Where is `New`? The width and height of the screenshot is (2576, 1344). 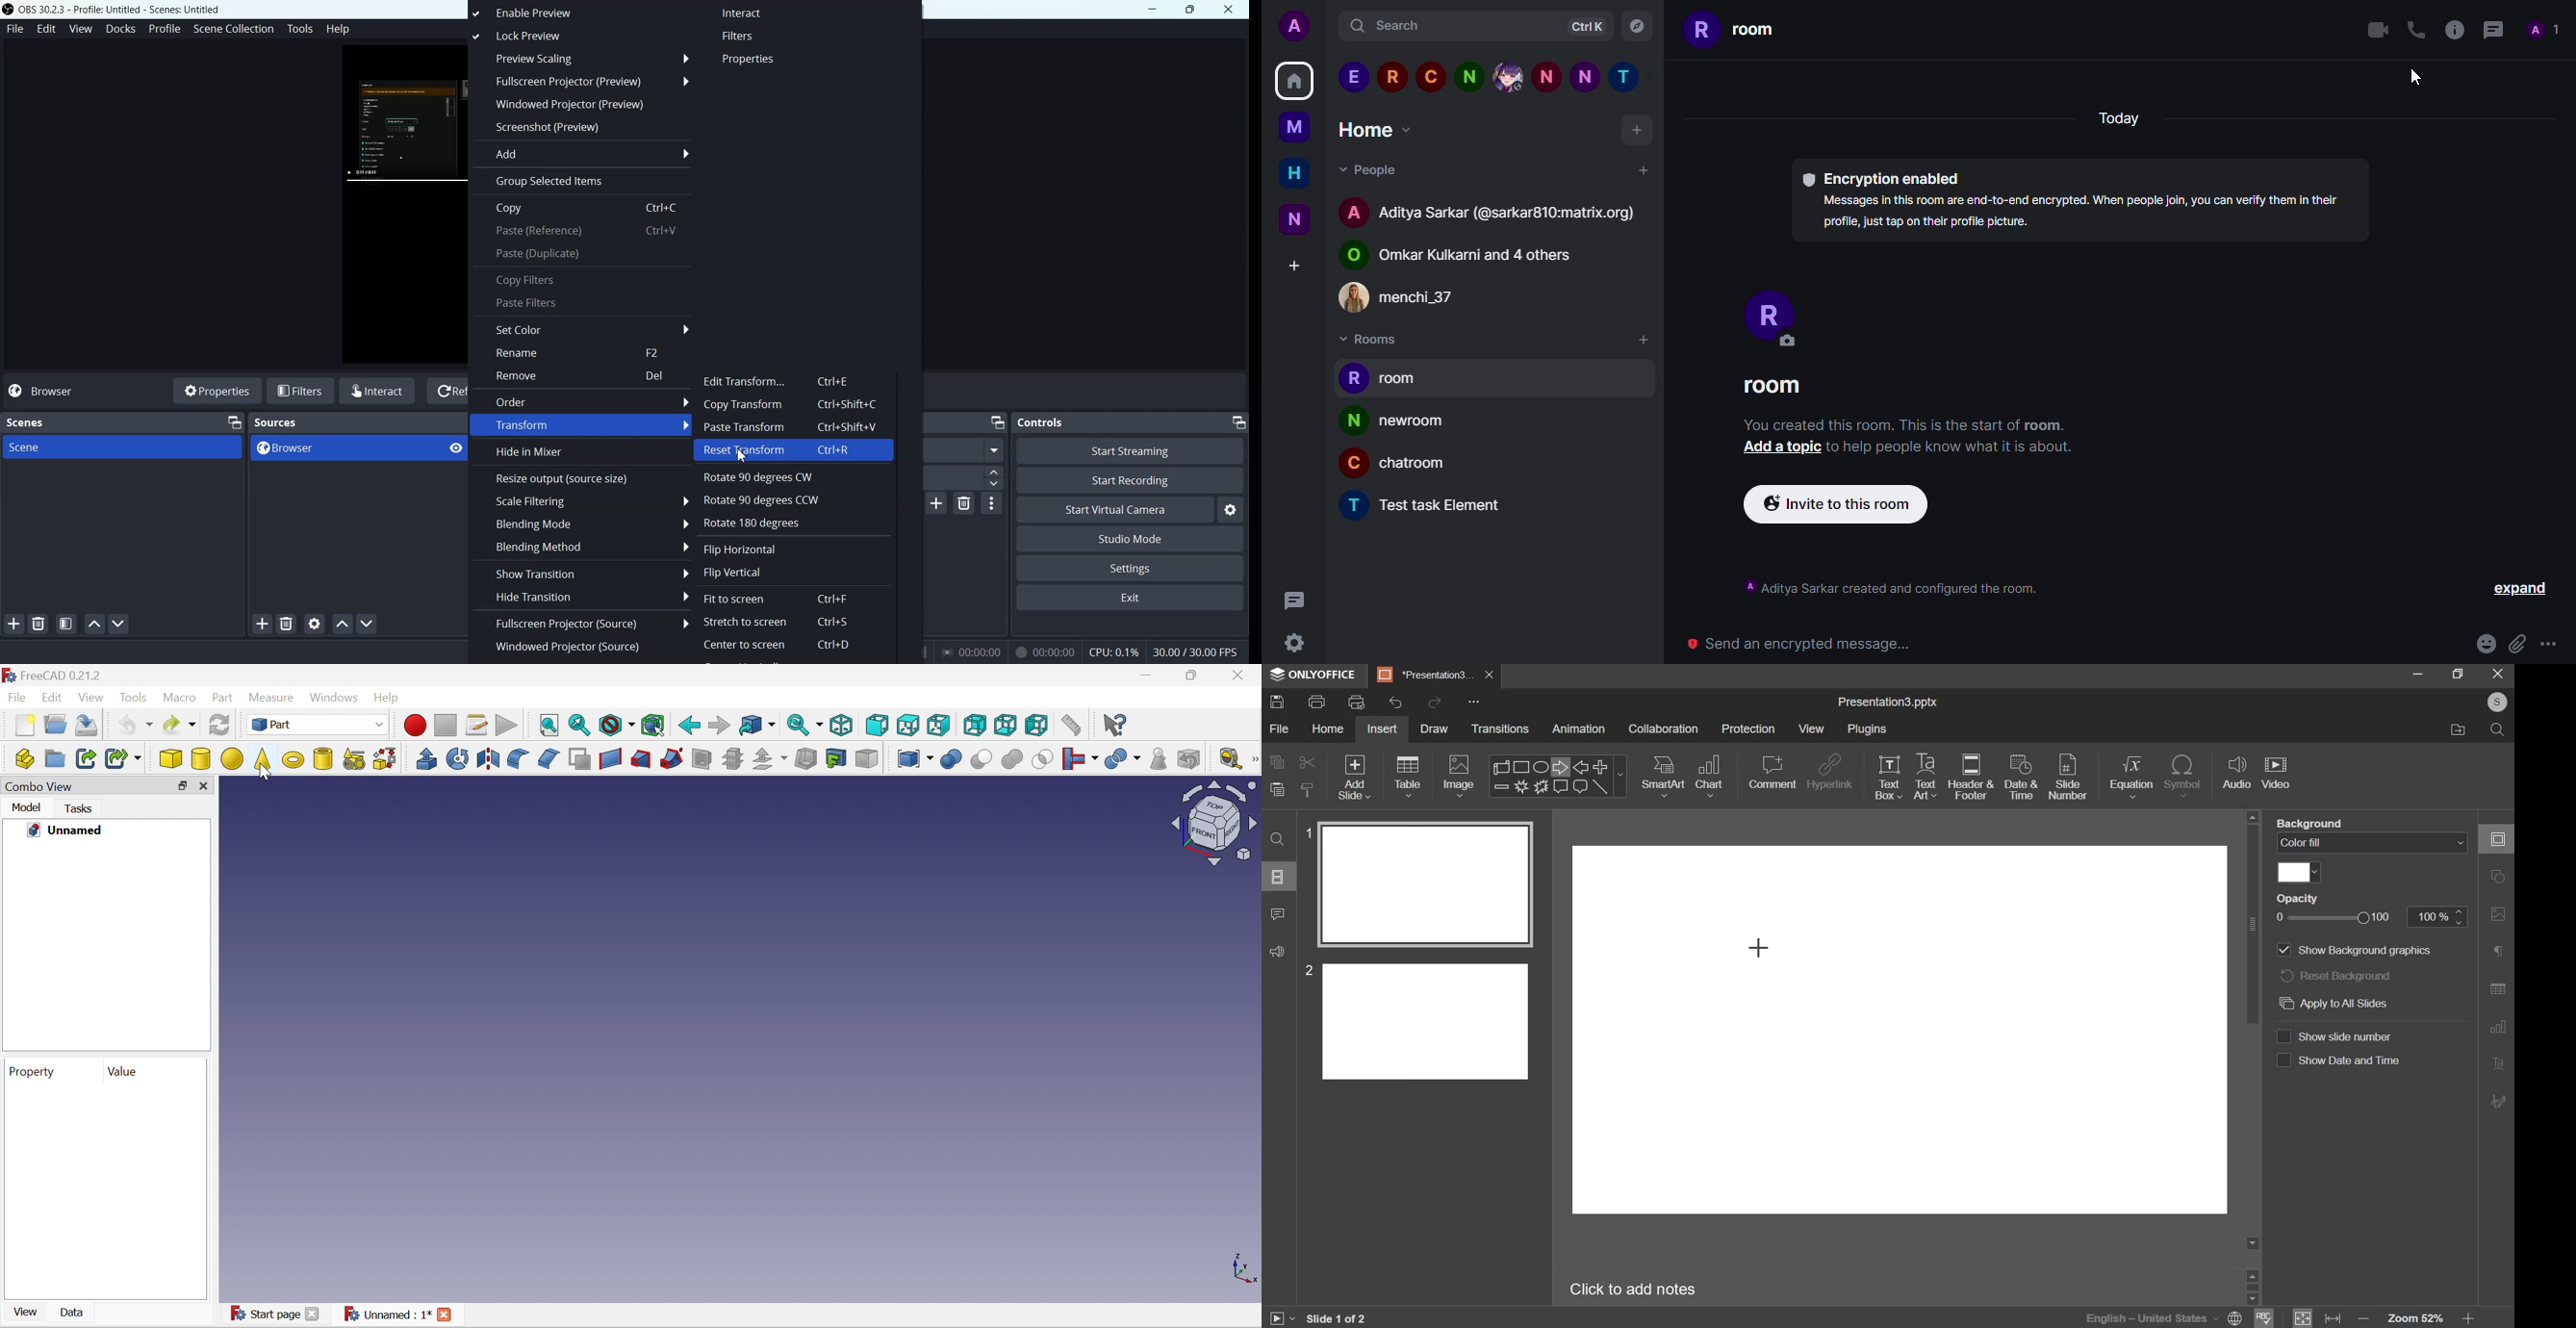
New is located at coordinates (1294, 220).